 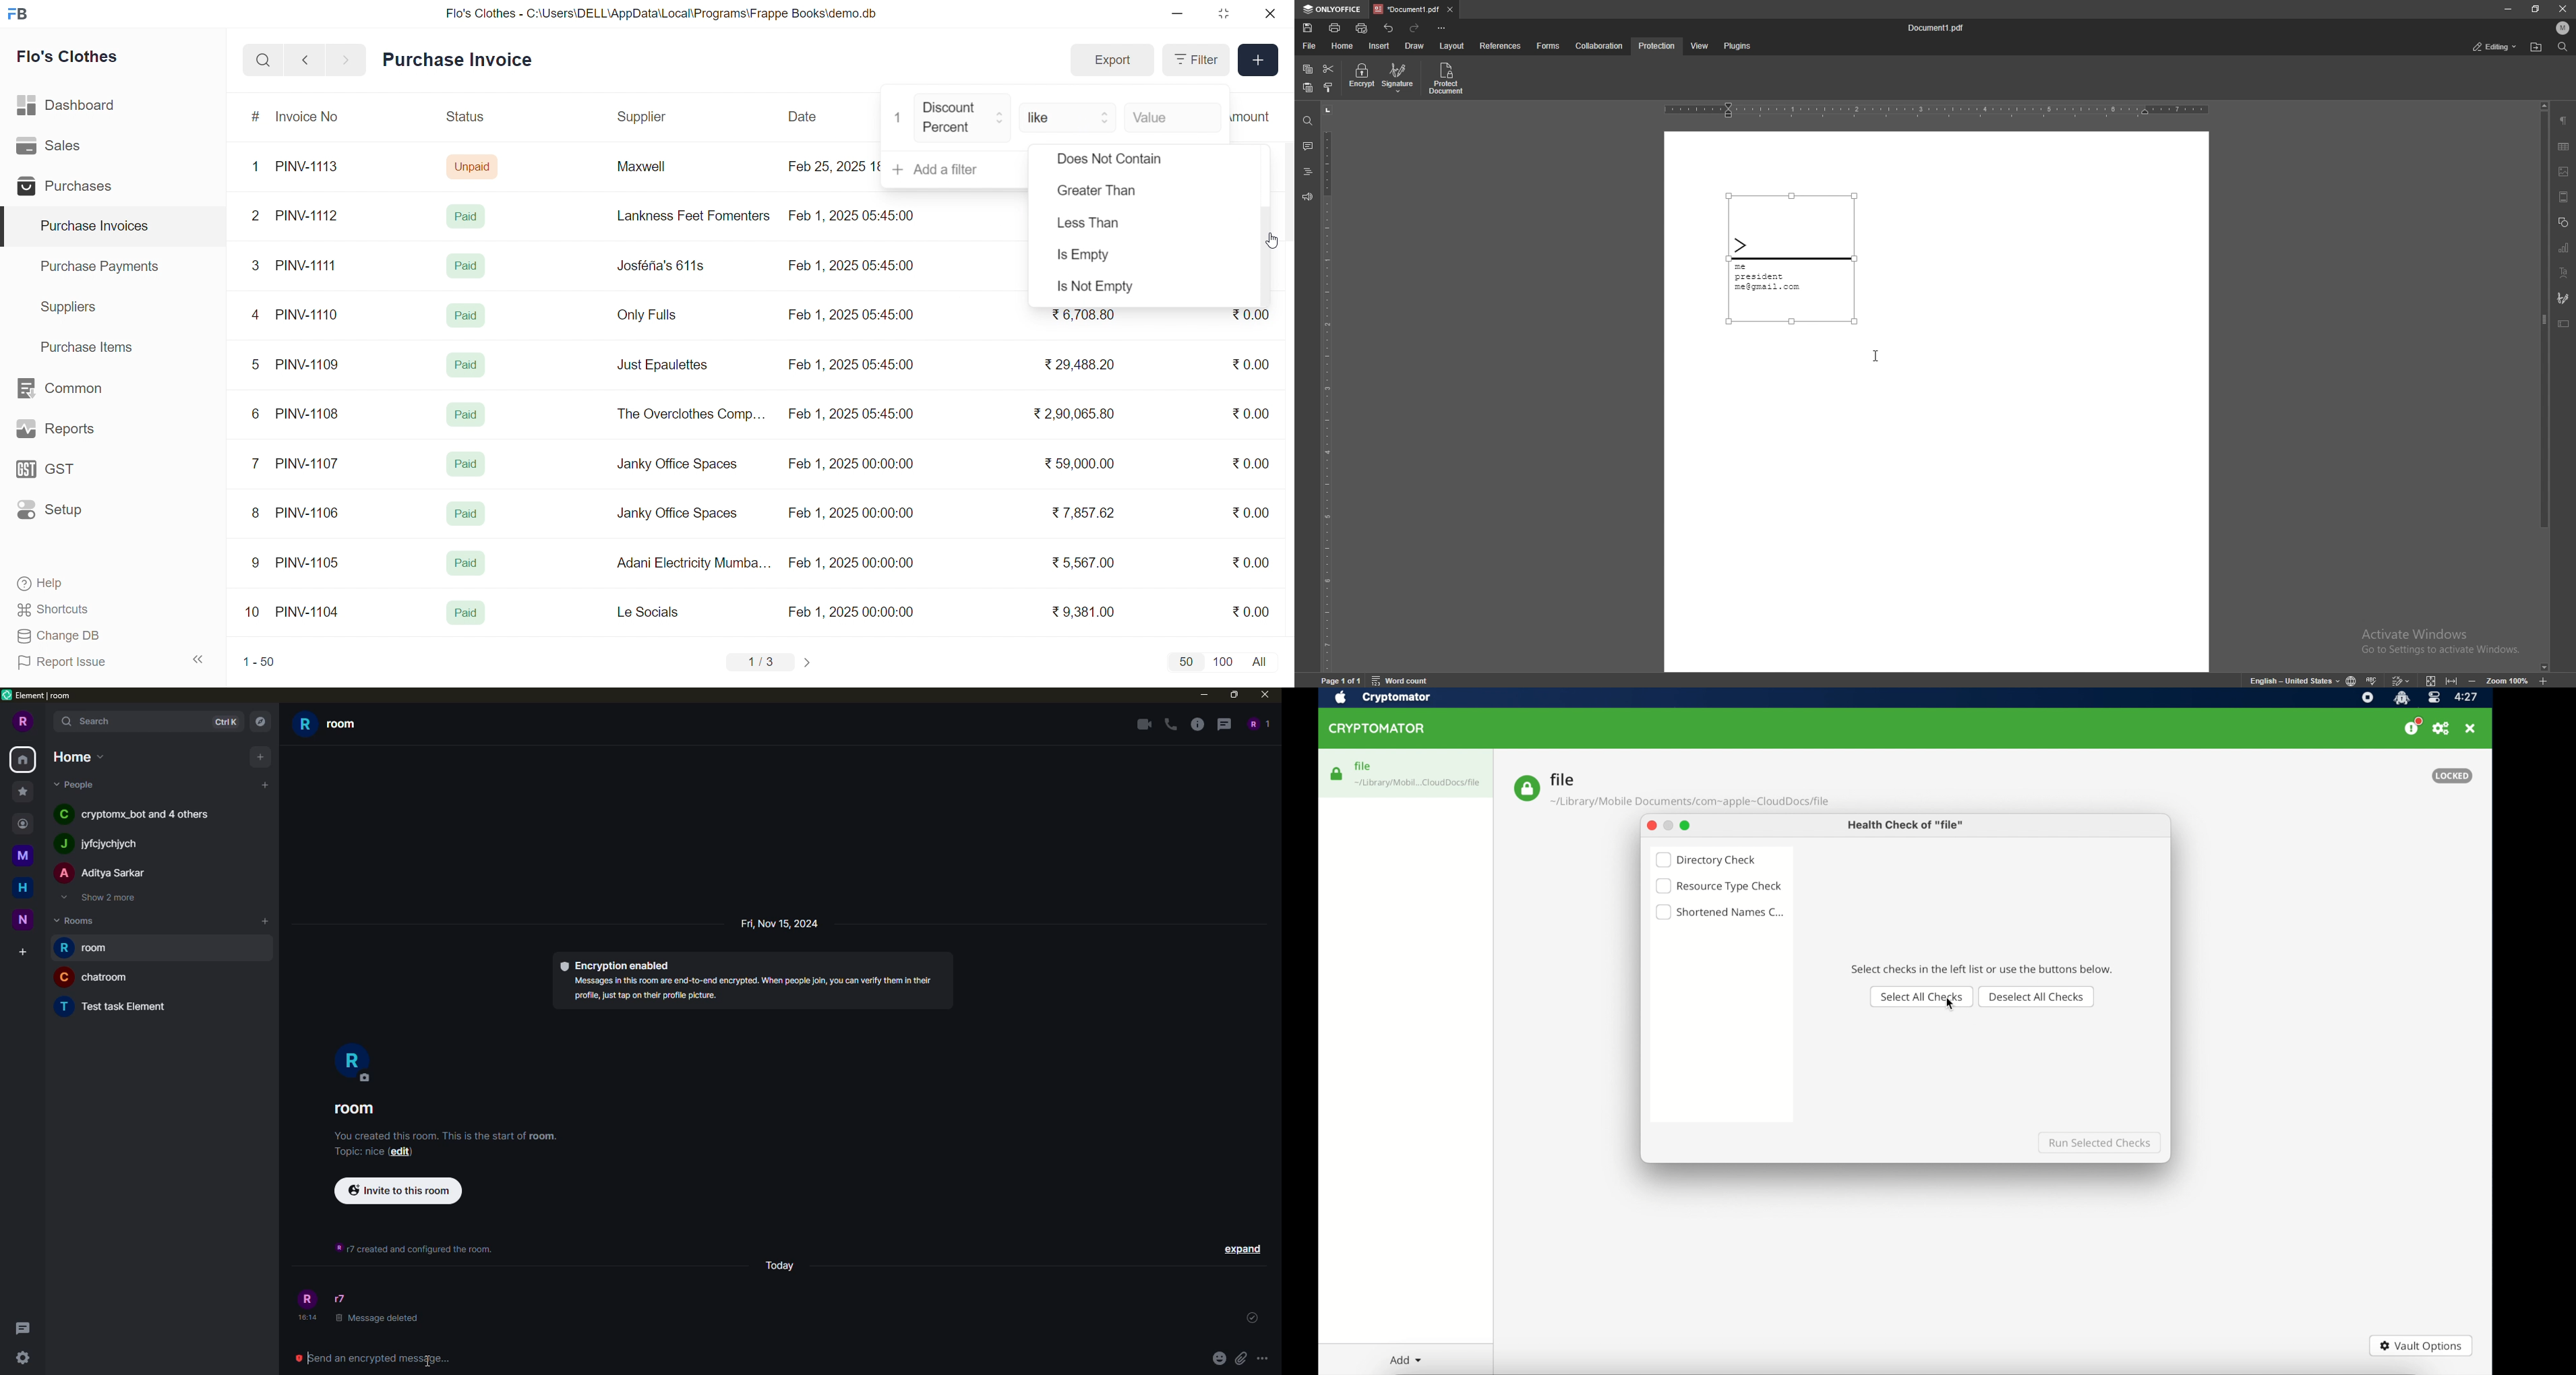 What do you see at coordinates (25, 759) in the screenshot?
I see `home` at bounding box center [25, 759].